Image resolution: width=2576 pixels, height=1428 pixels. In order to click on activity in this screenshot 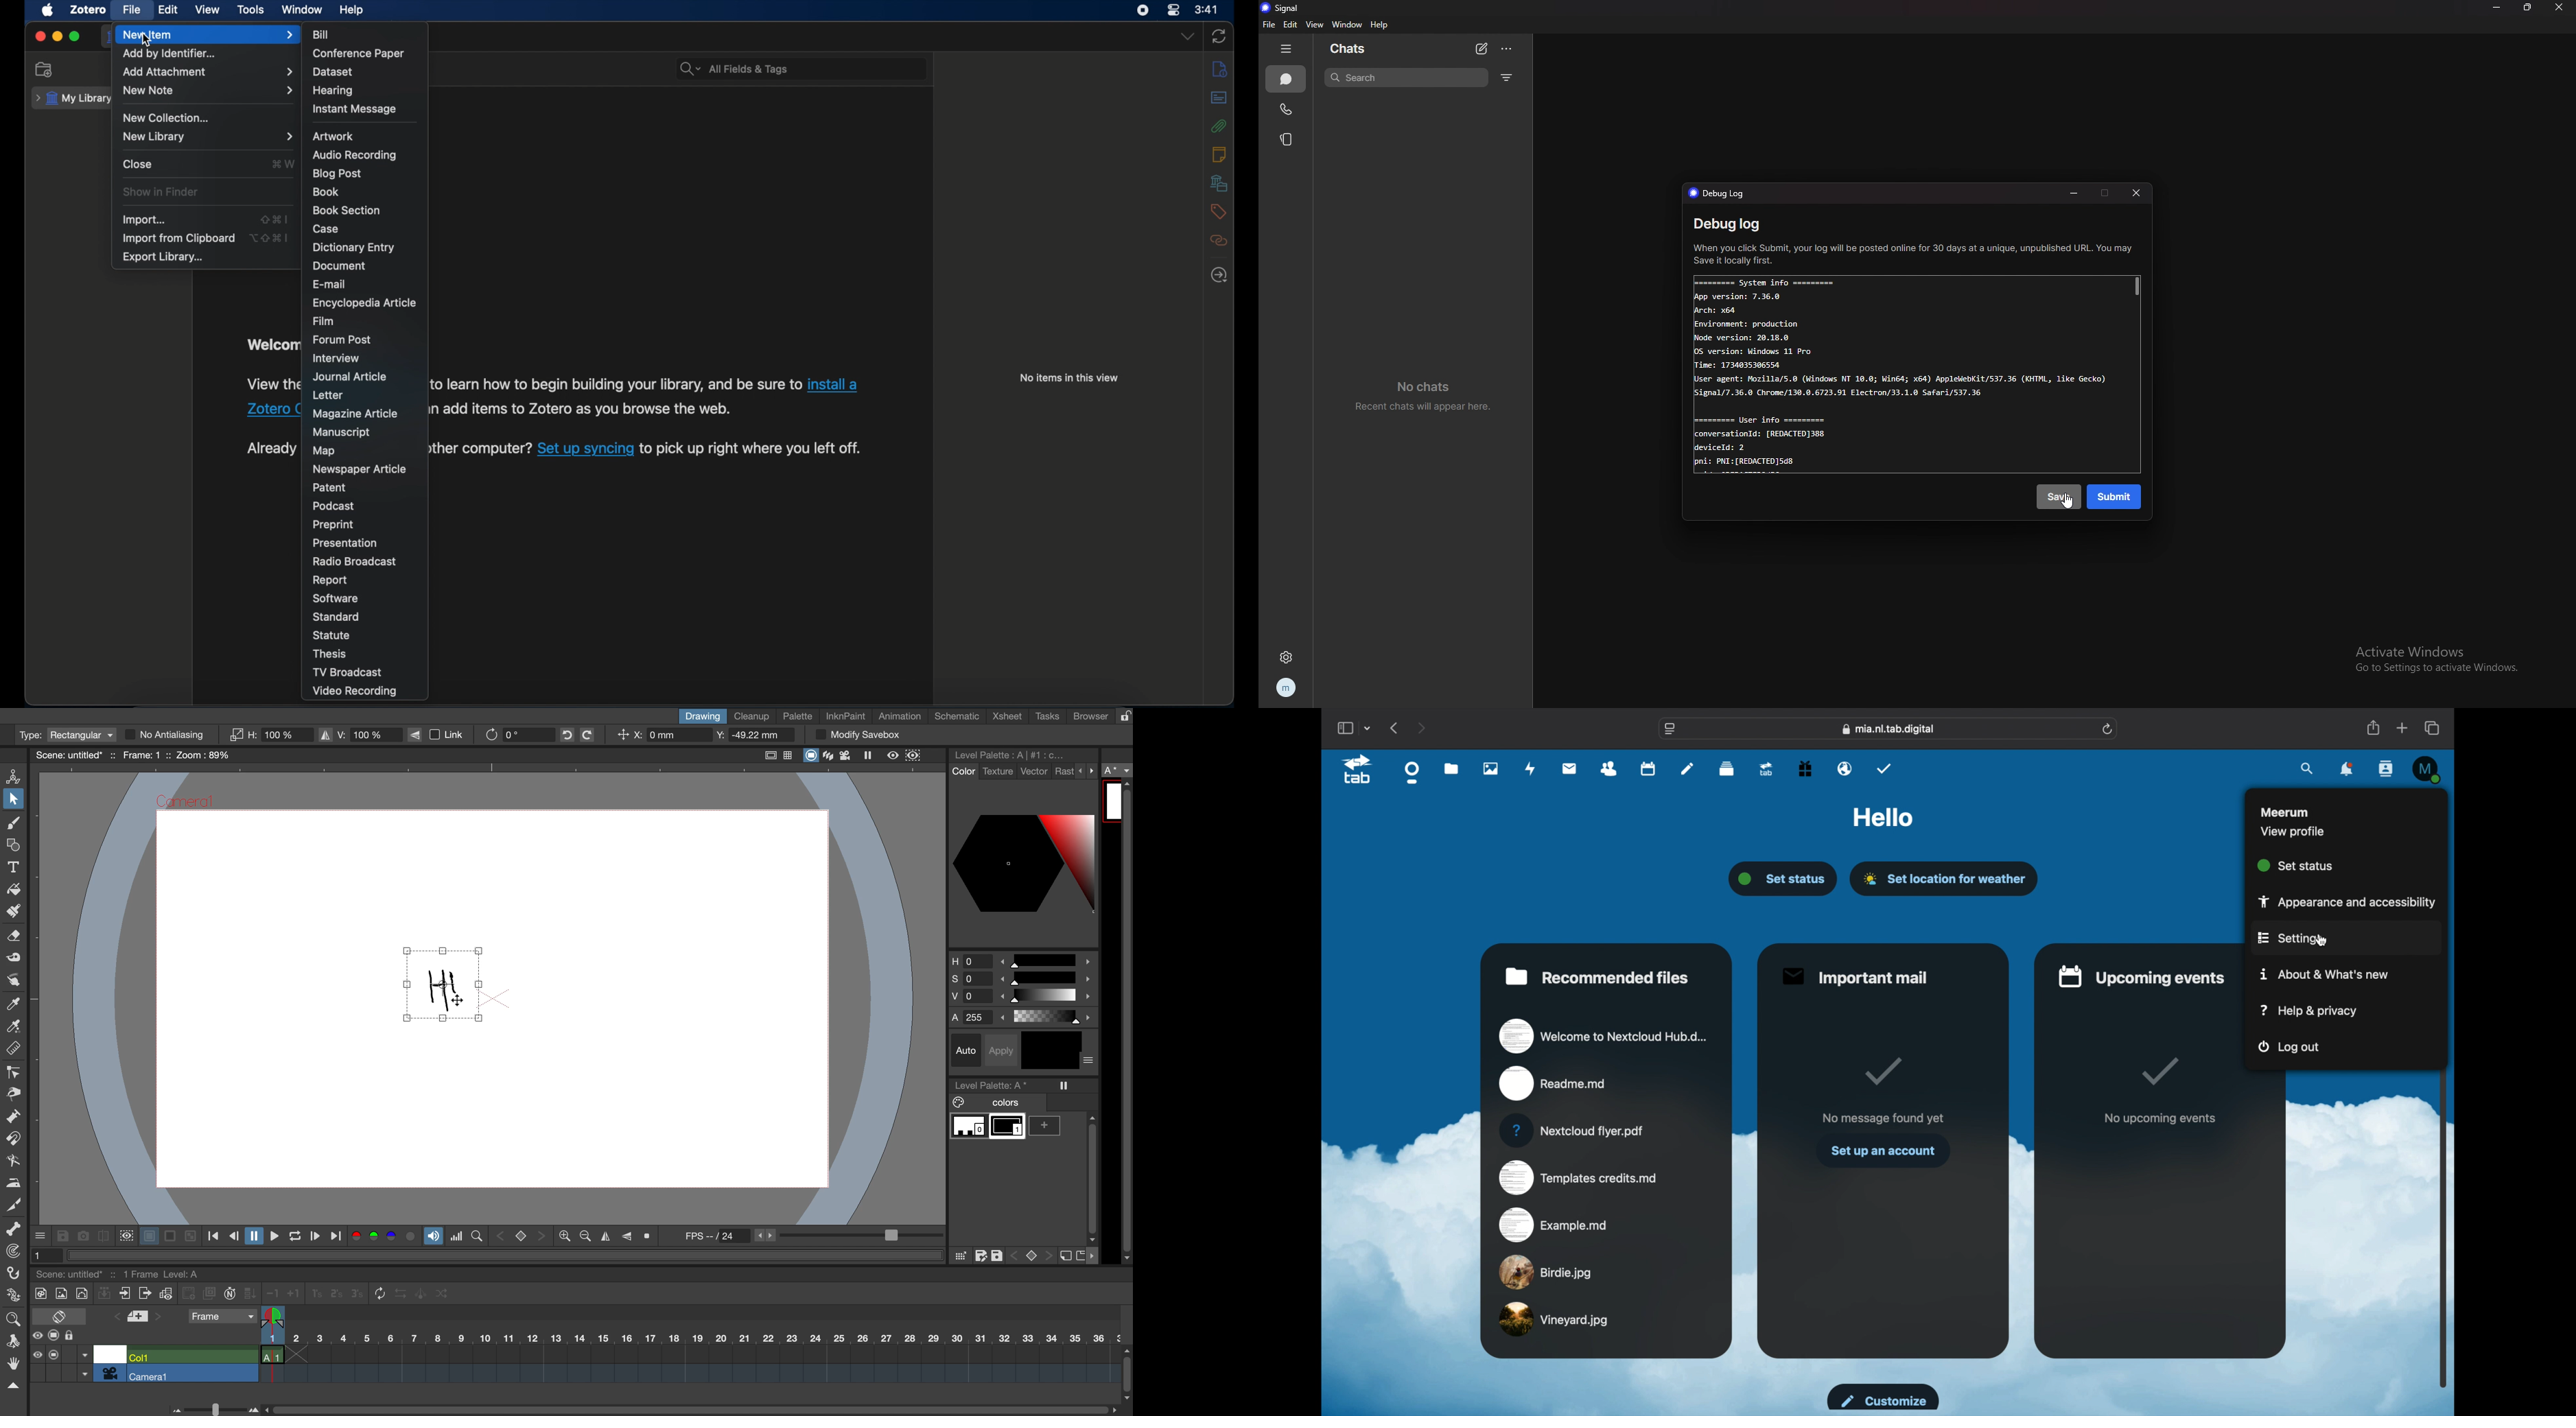, I will do `click(1531, 768)`.